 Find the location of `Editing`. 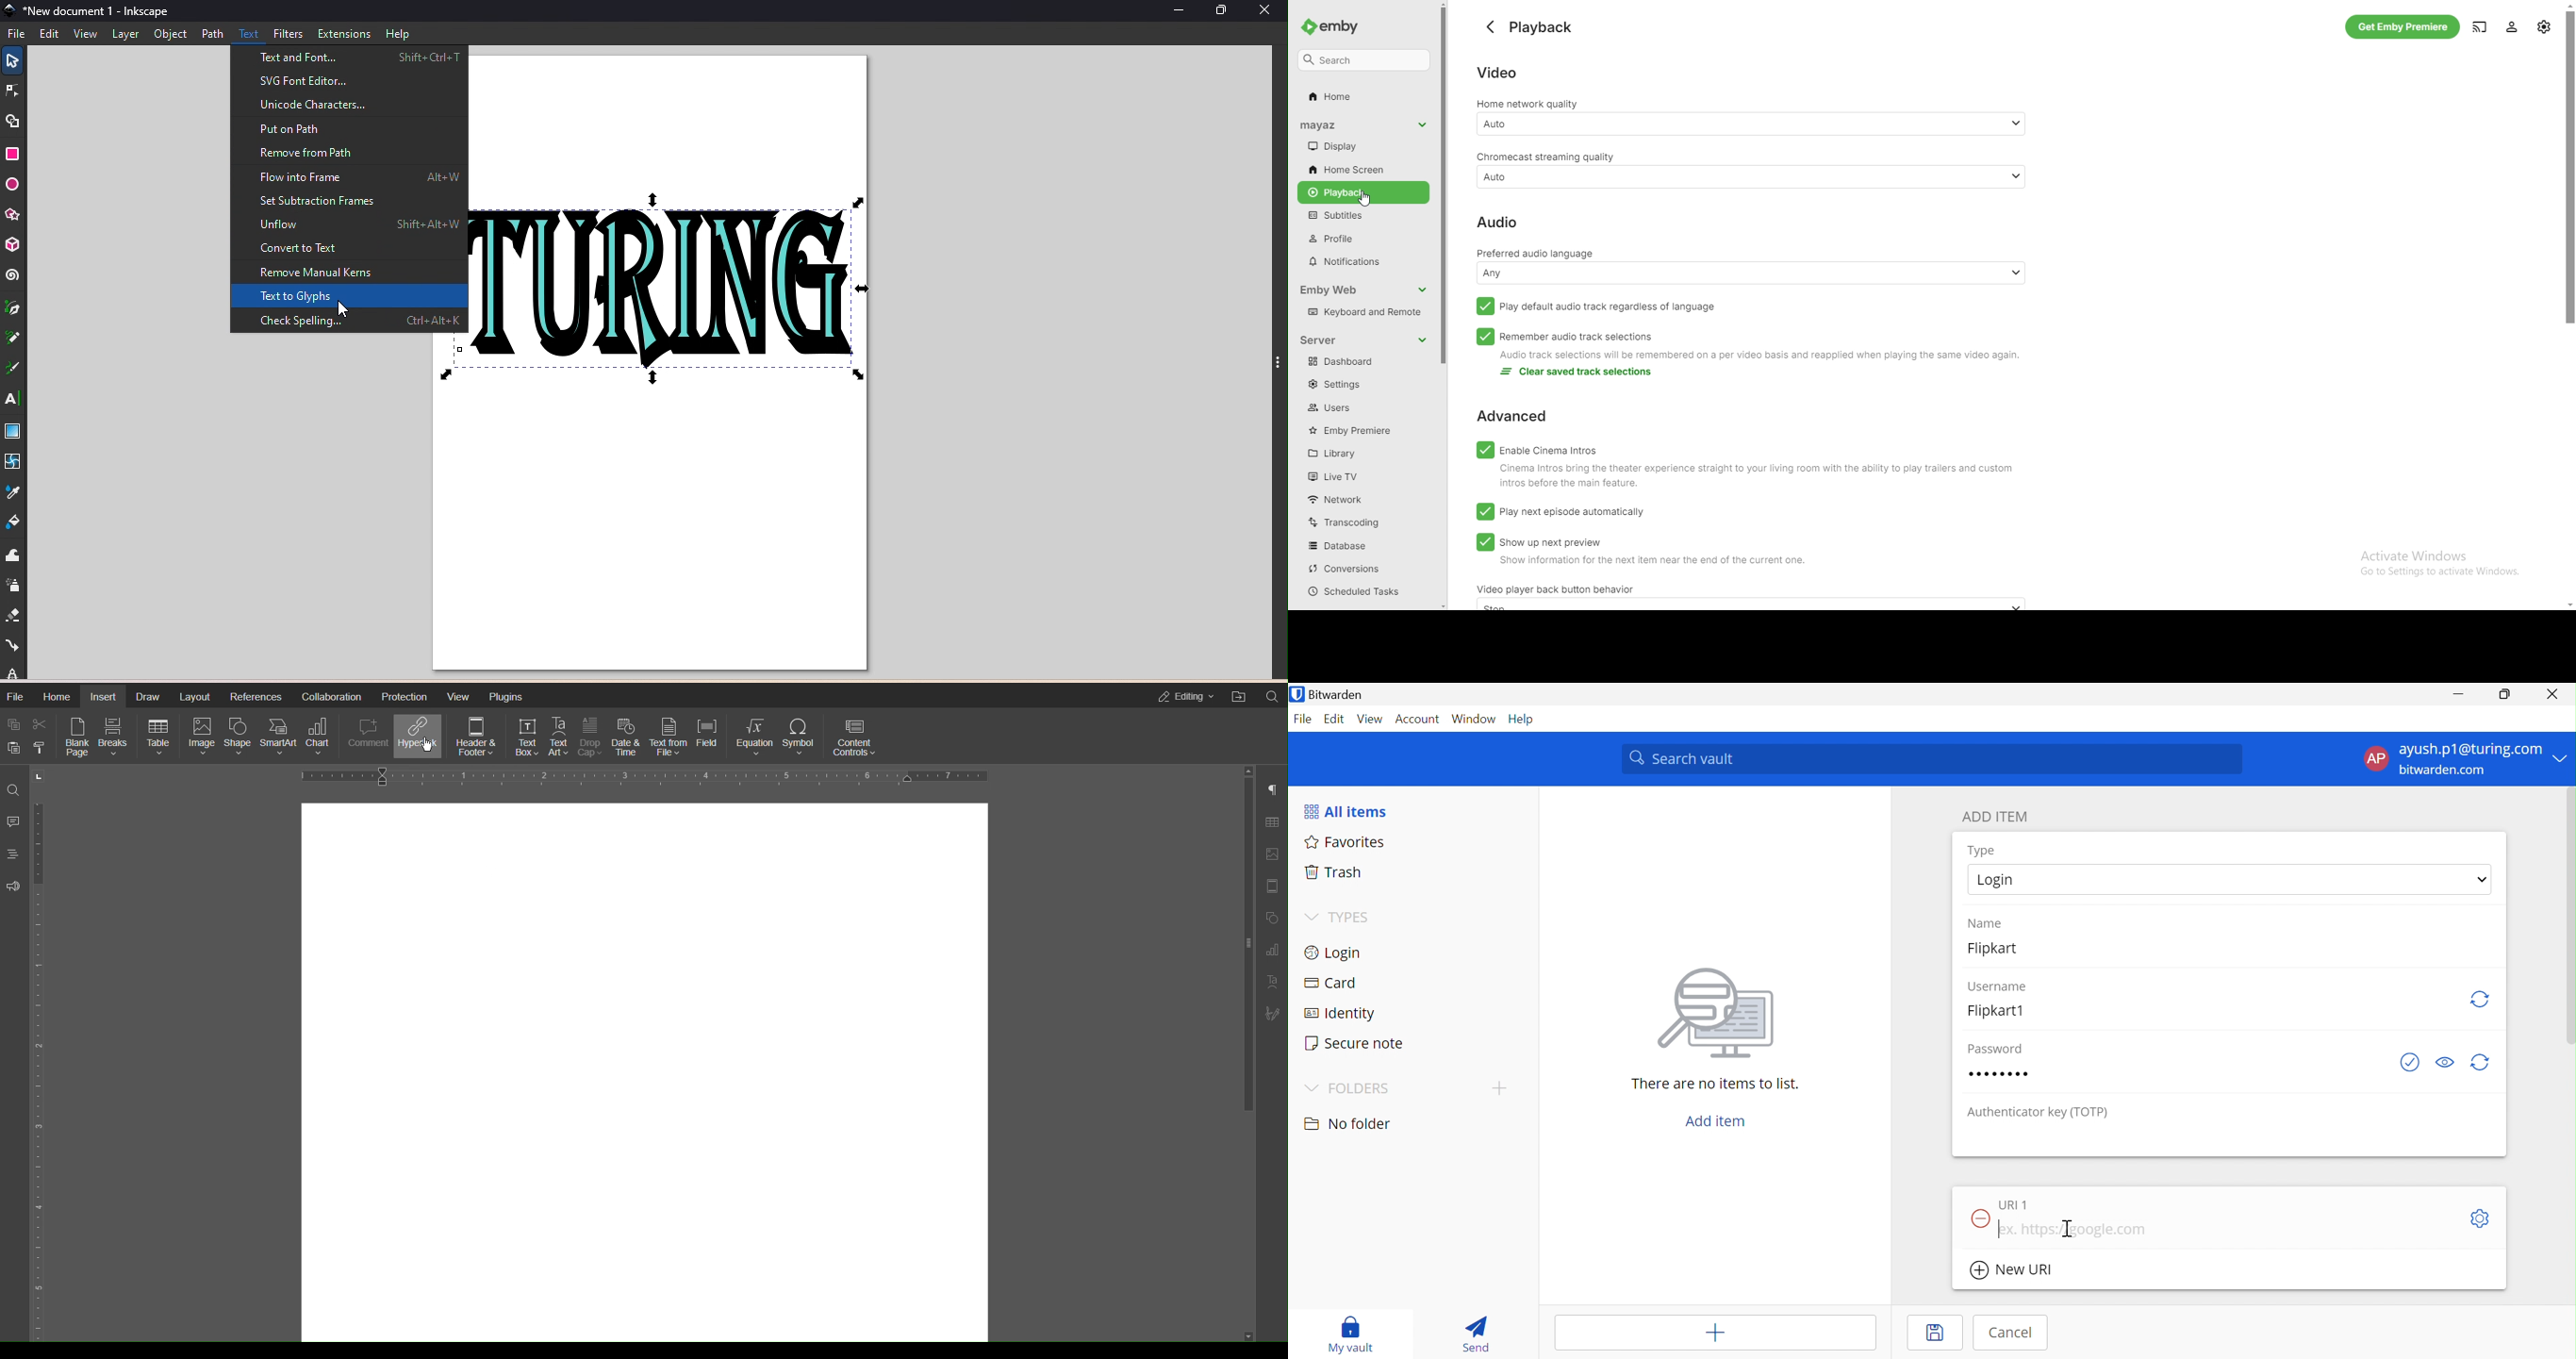

Editing is located at coordinates (1184, 696).